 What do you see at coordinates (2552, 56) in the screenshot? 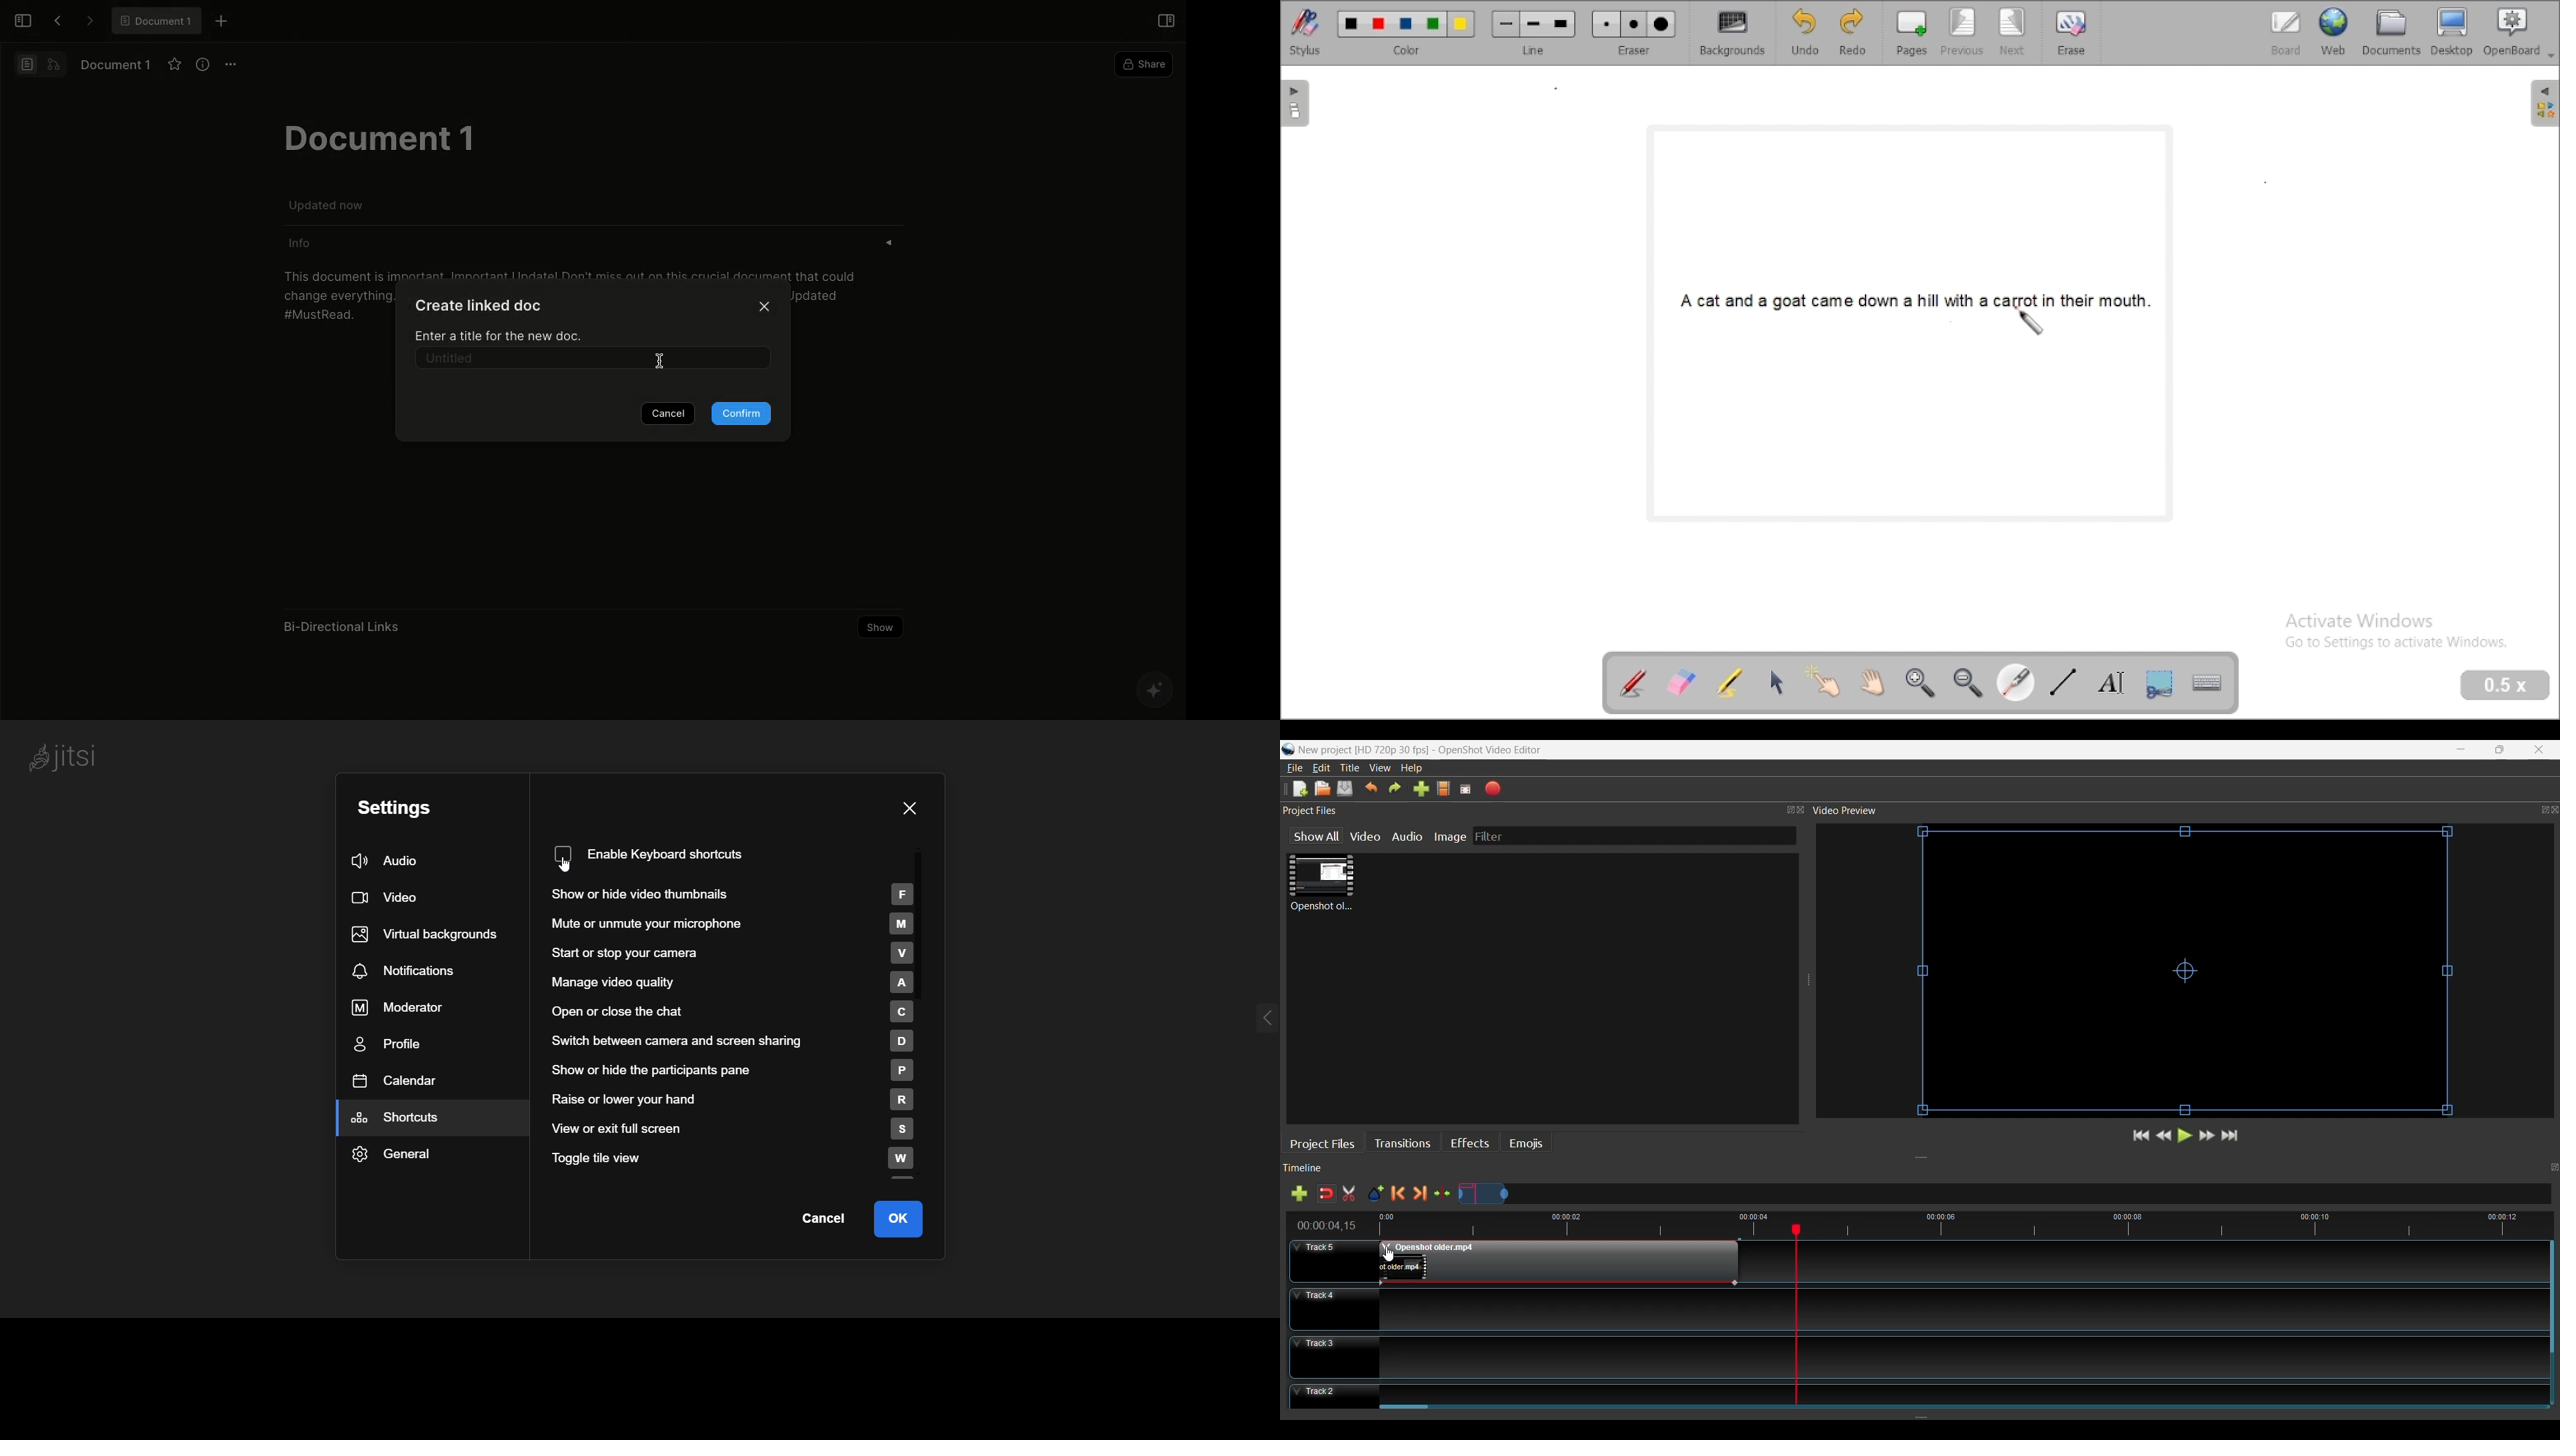
I see `Dropdown` at bounding box center [2552, 56].